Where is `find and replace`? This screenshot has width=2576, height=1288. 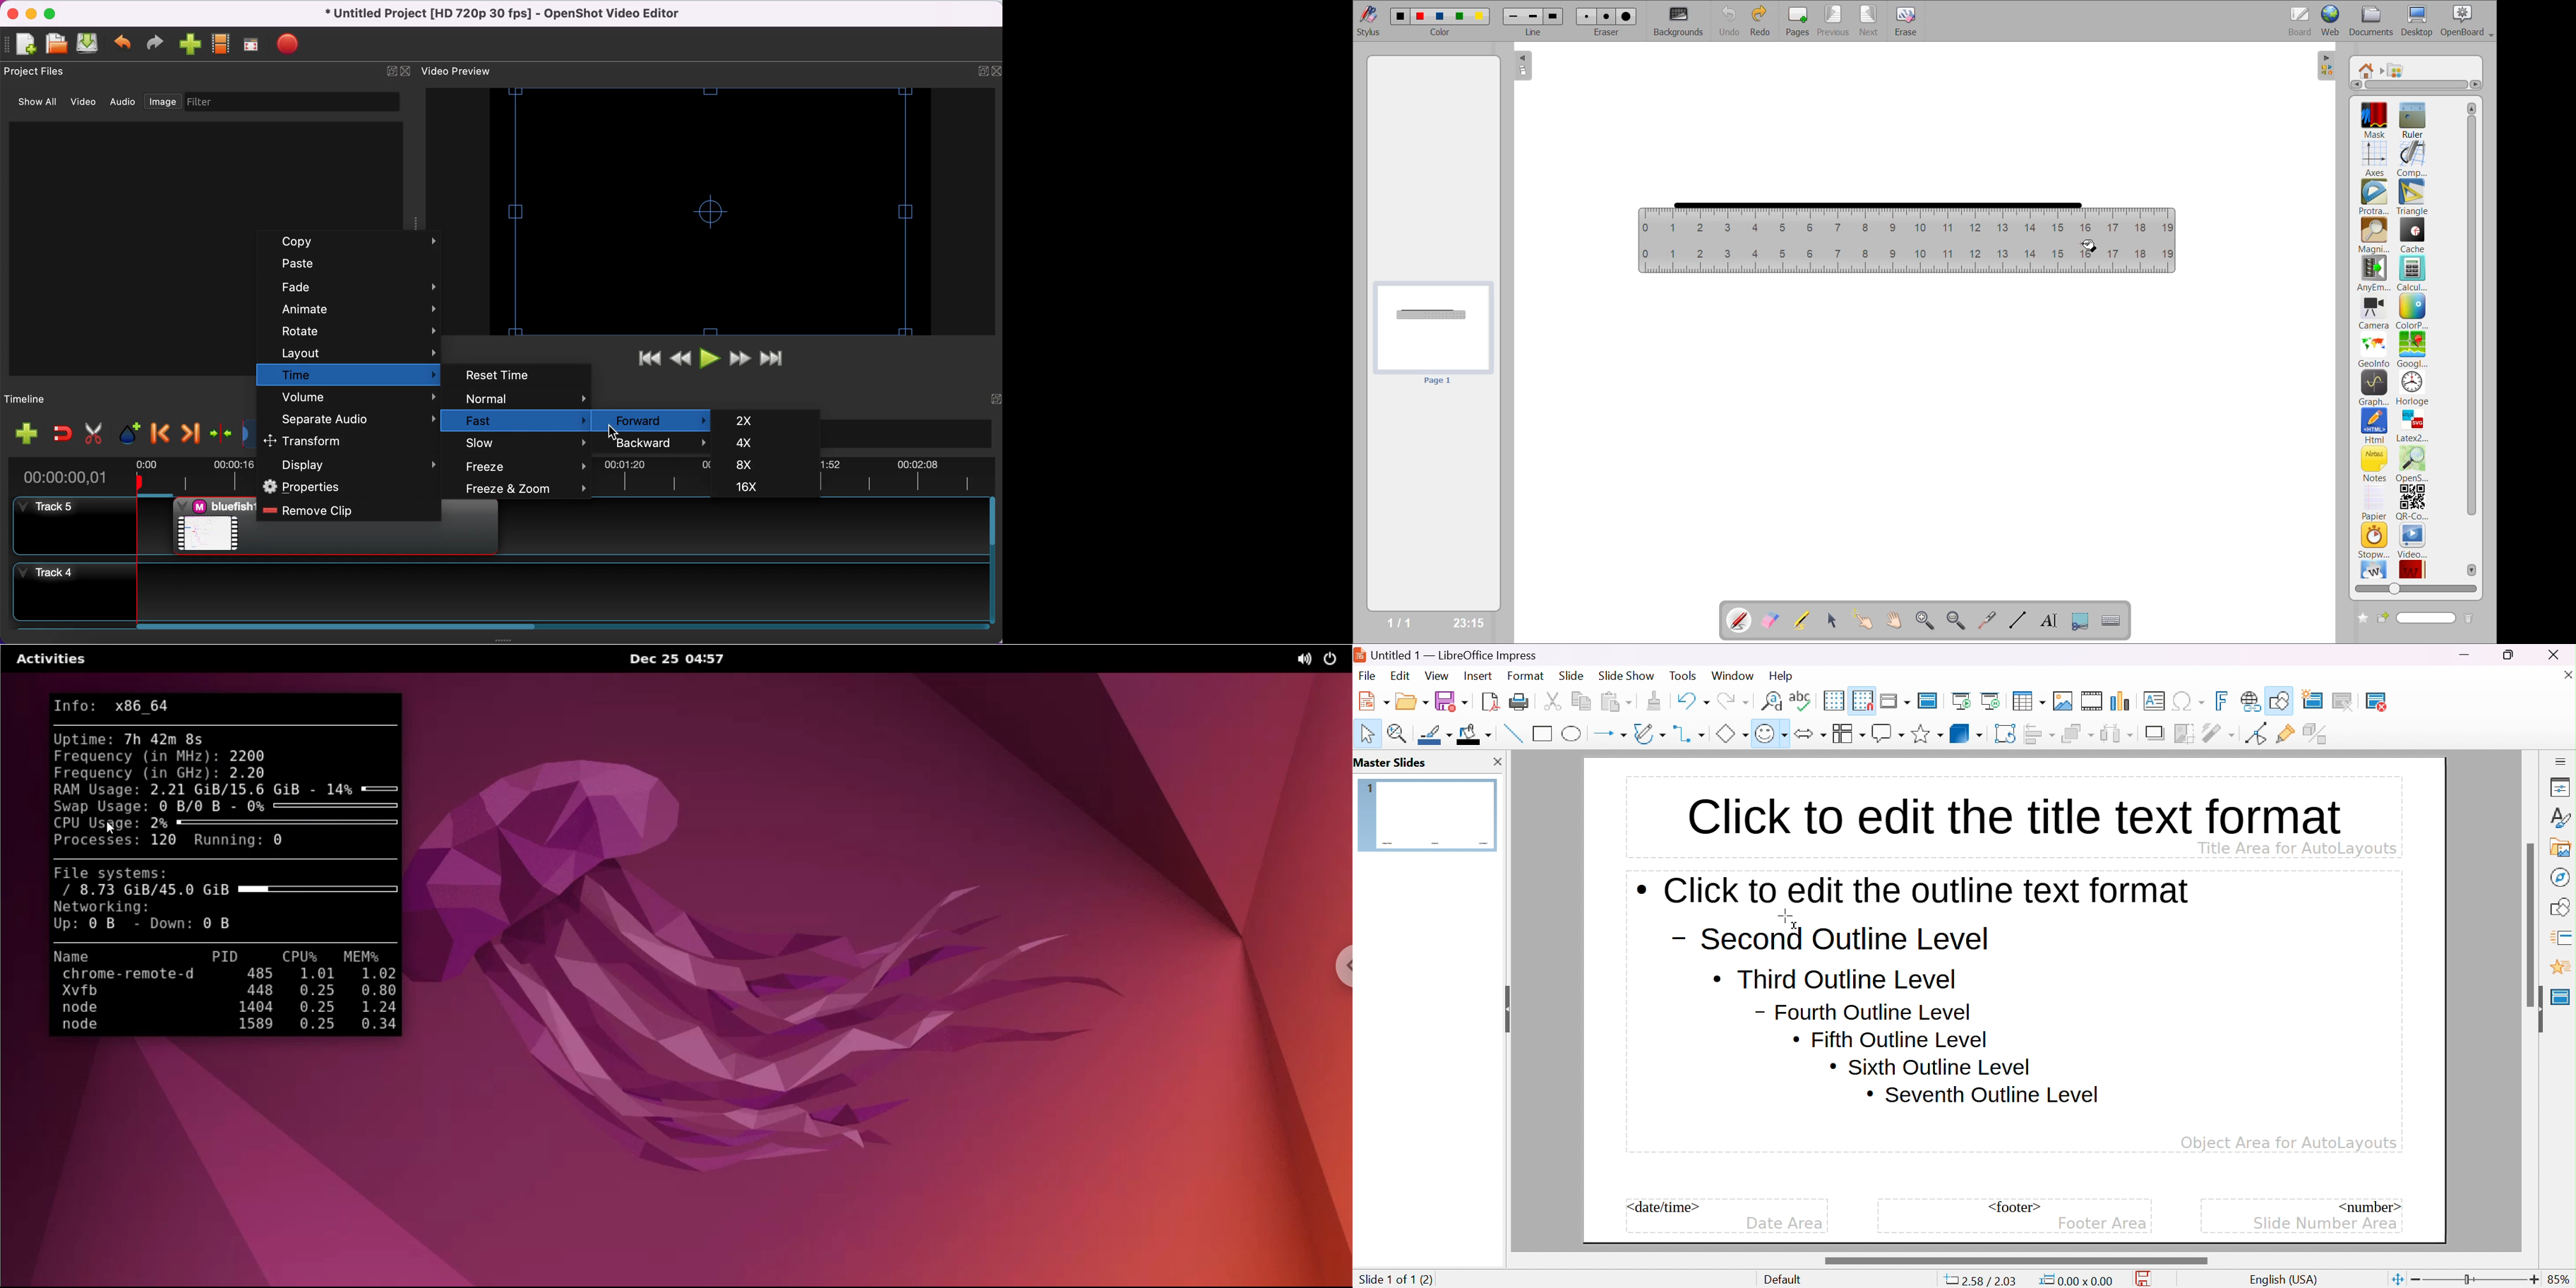
find and replace is located at coordinates (1772, 700).